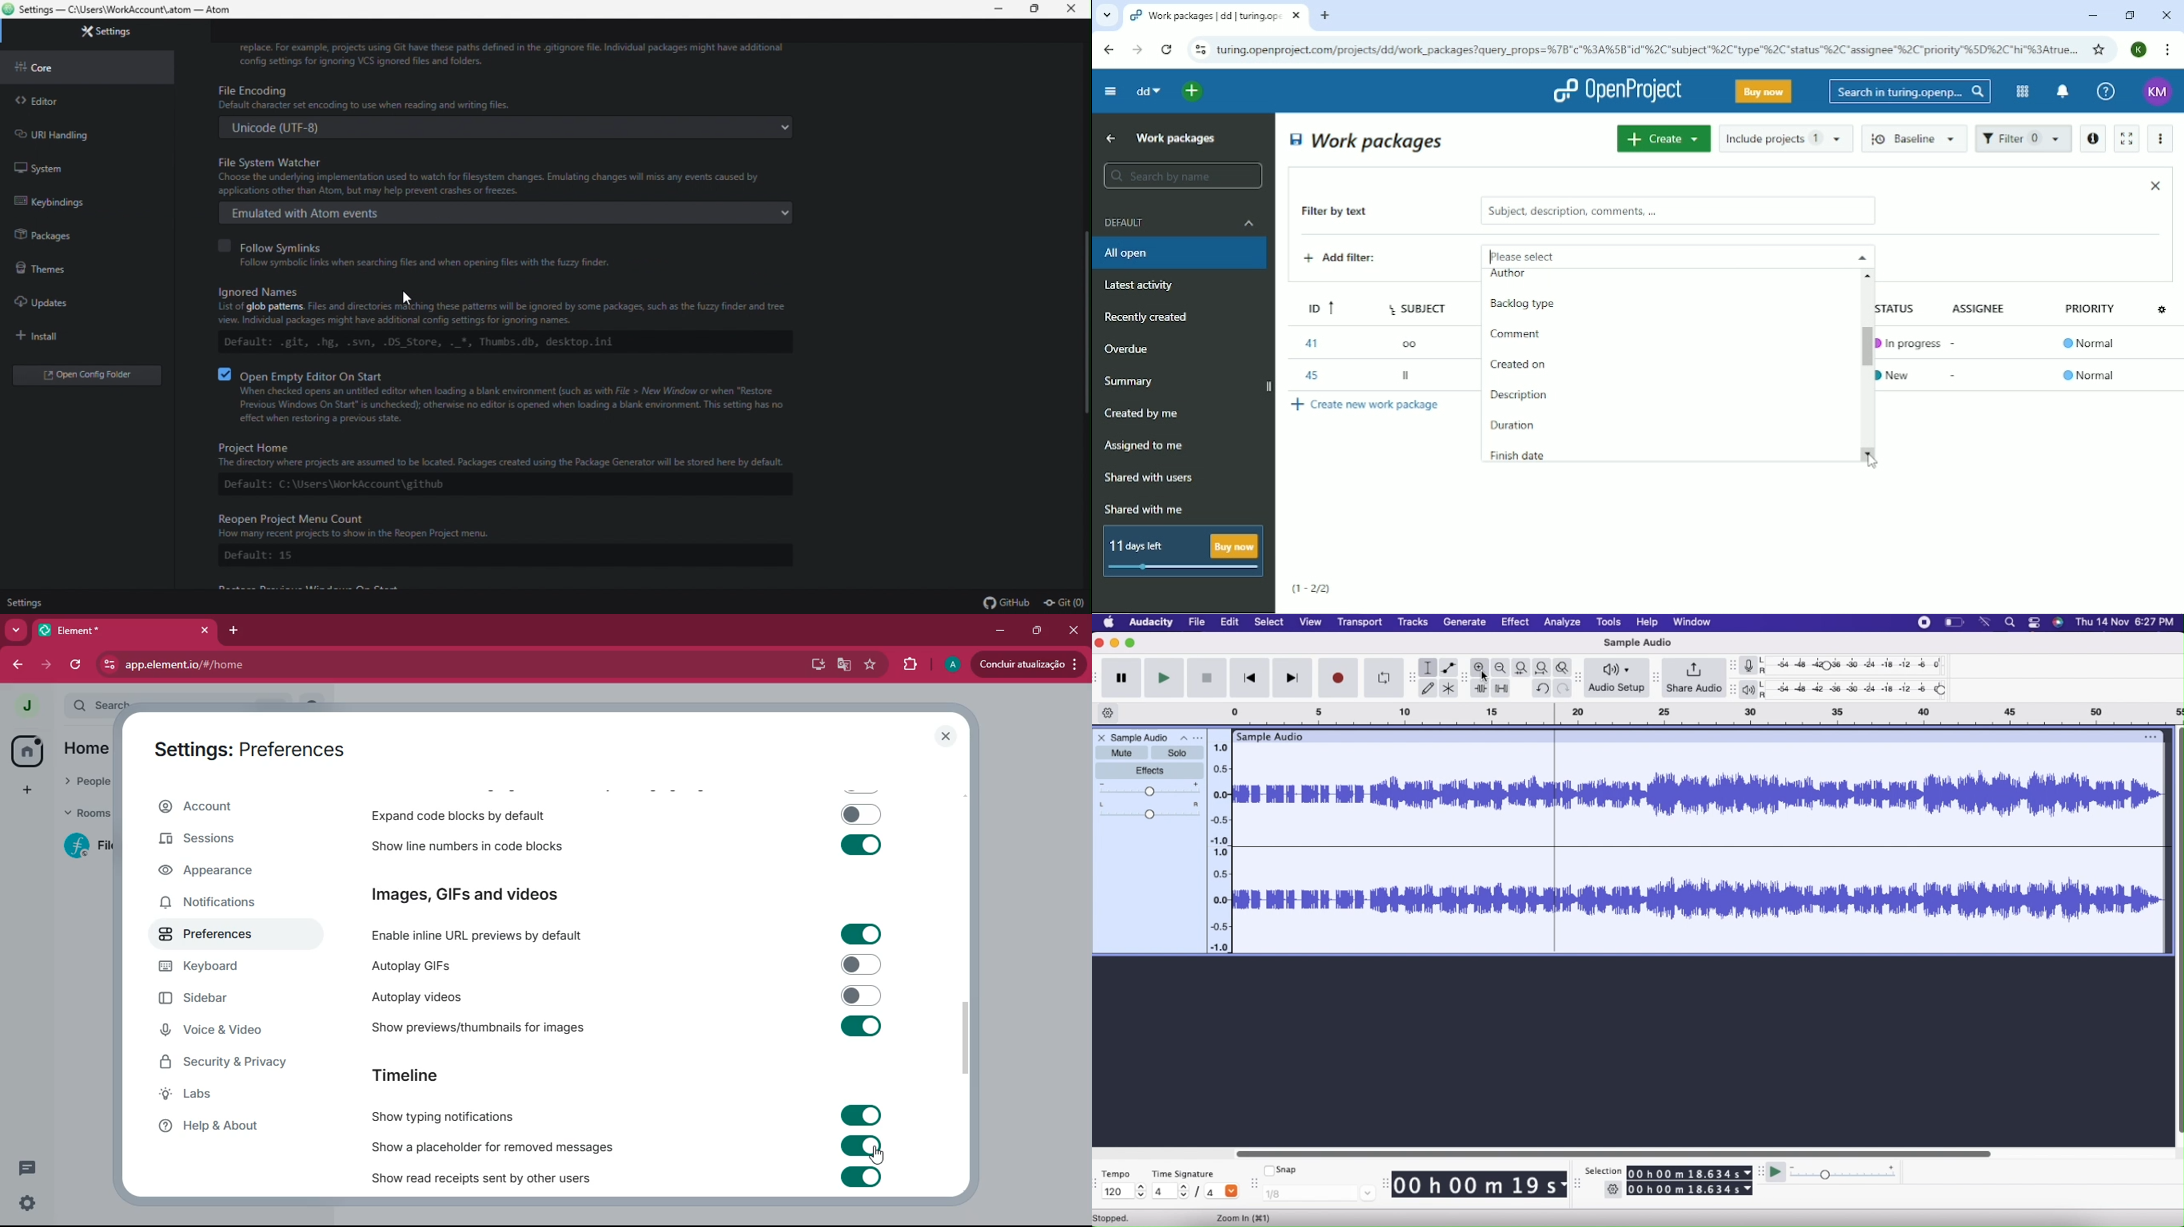 Image resolution: width=2184 pixels, height=1232 pixels. I want to click on Mute, so click(1121, 753).